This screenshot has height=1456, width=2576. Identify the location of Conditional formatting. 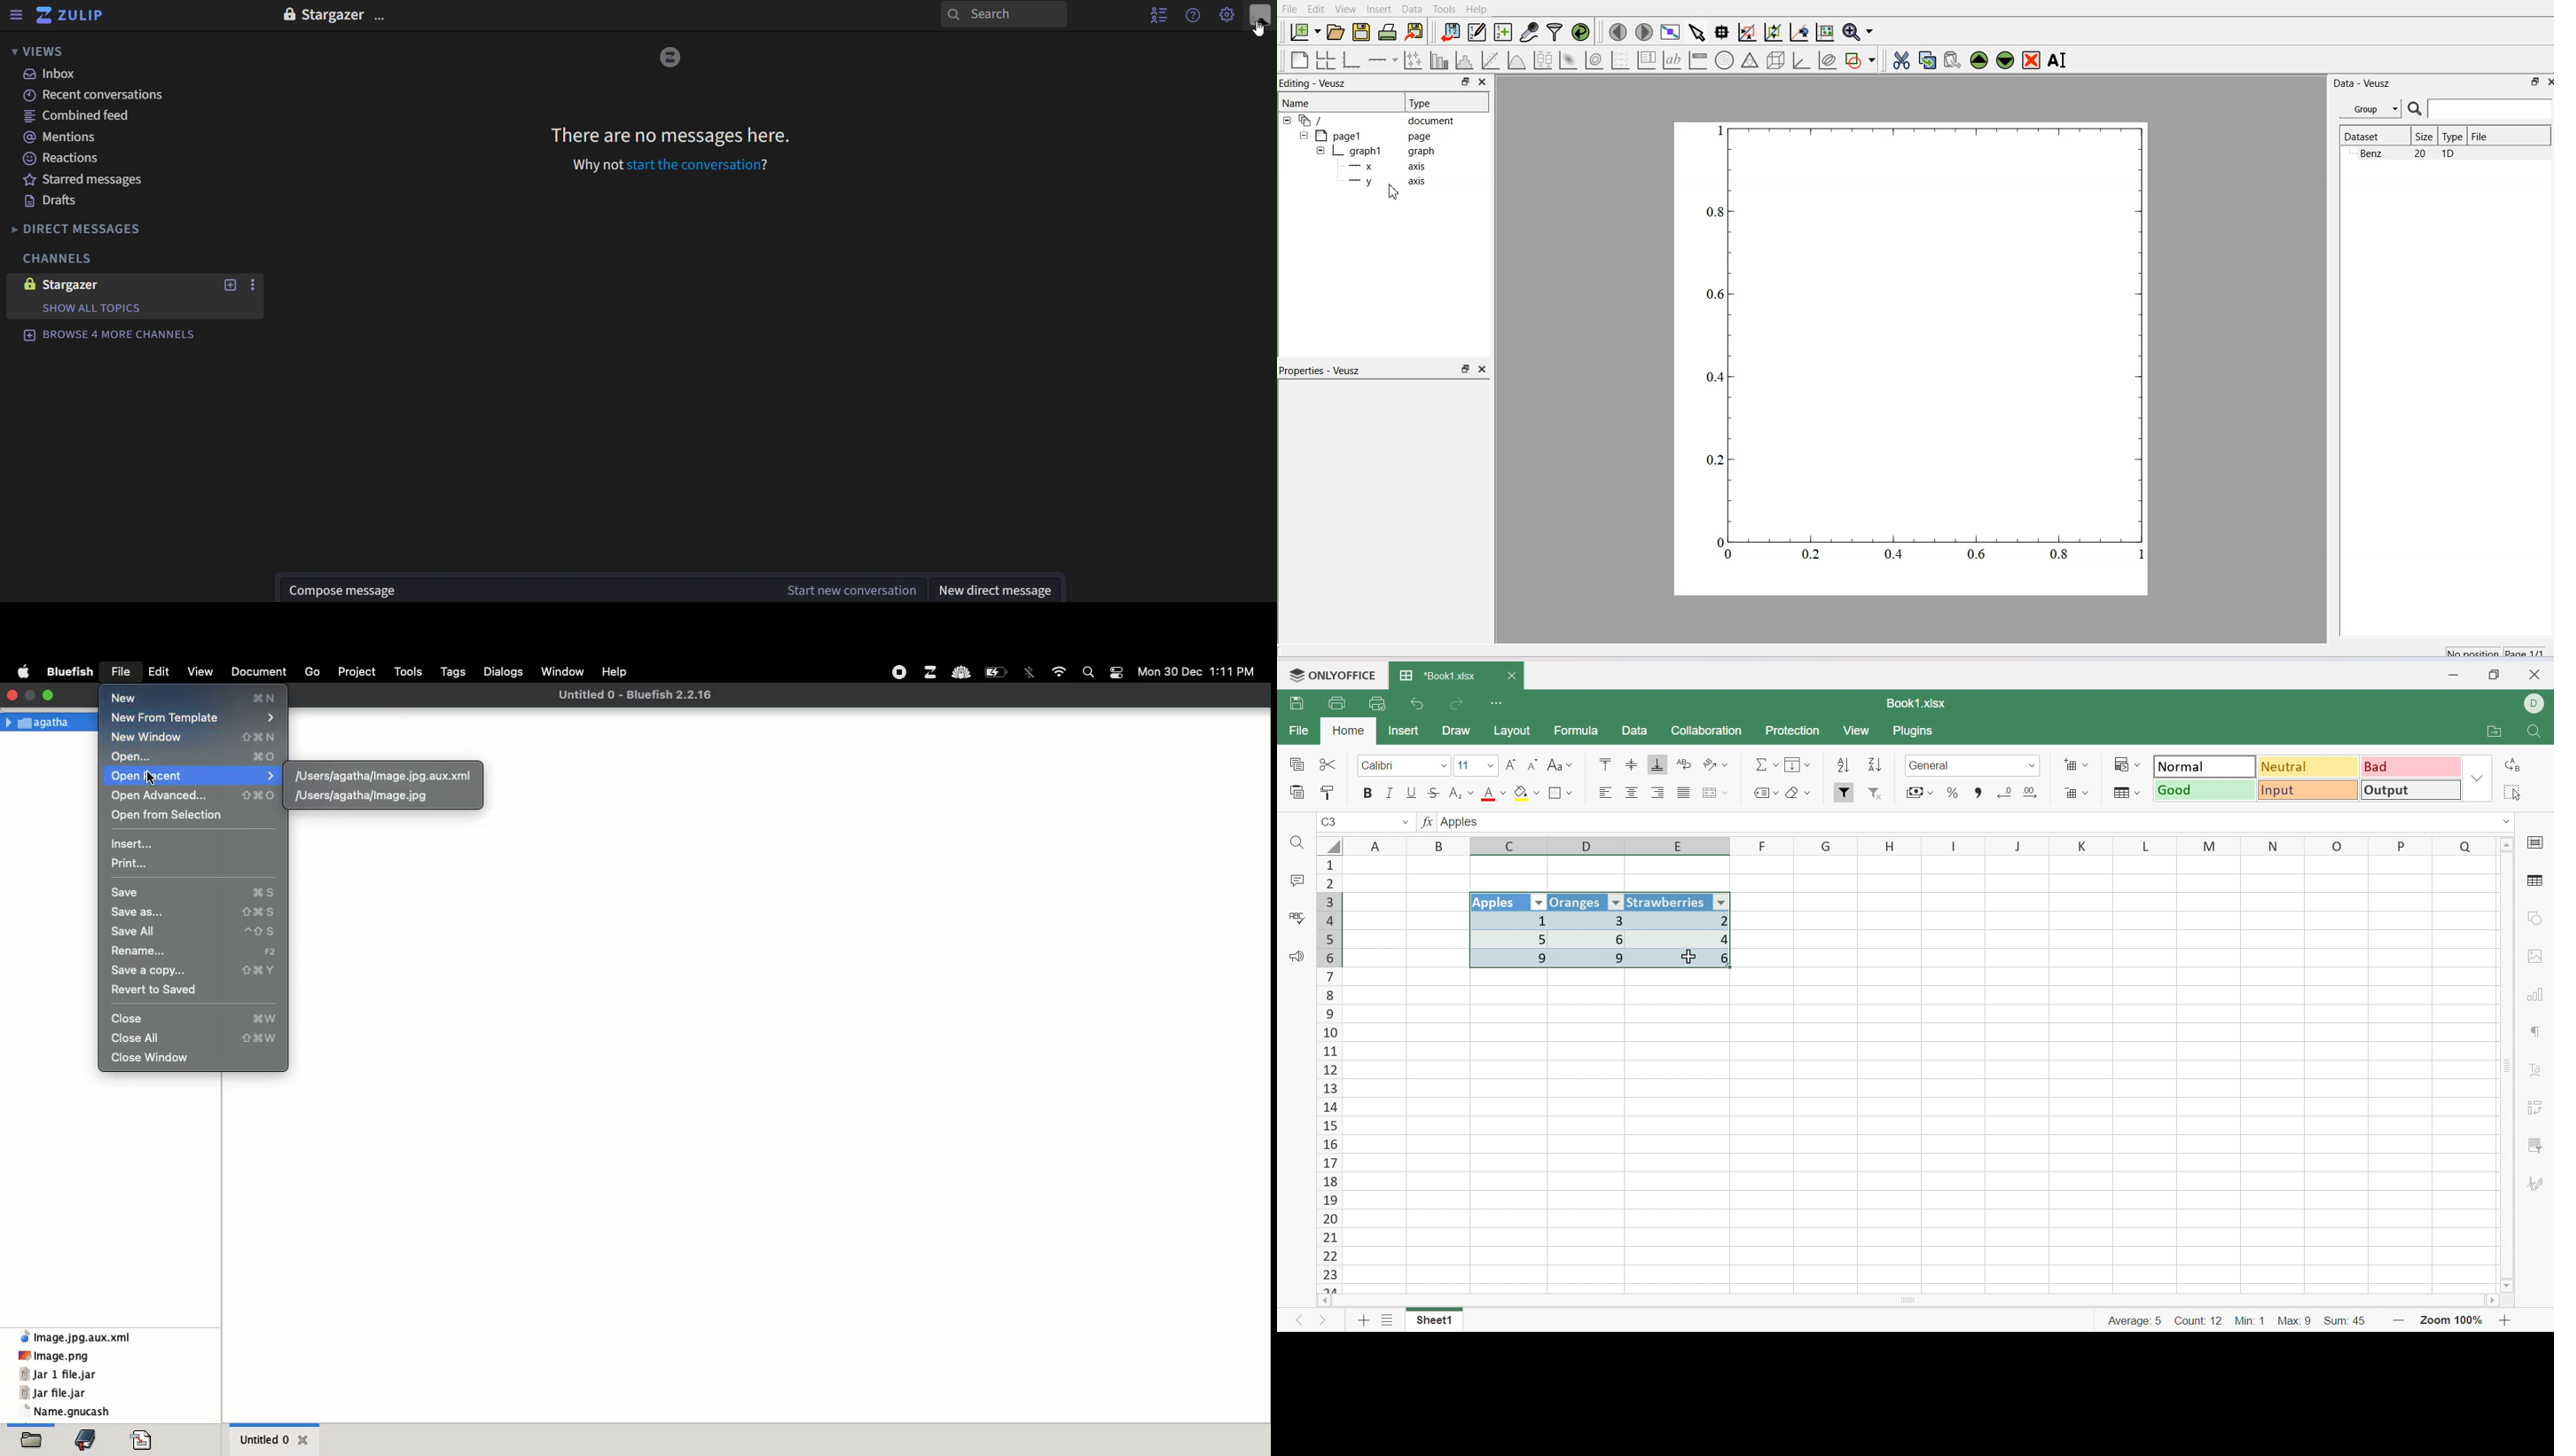
(2130, 765).